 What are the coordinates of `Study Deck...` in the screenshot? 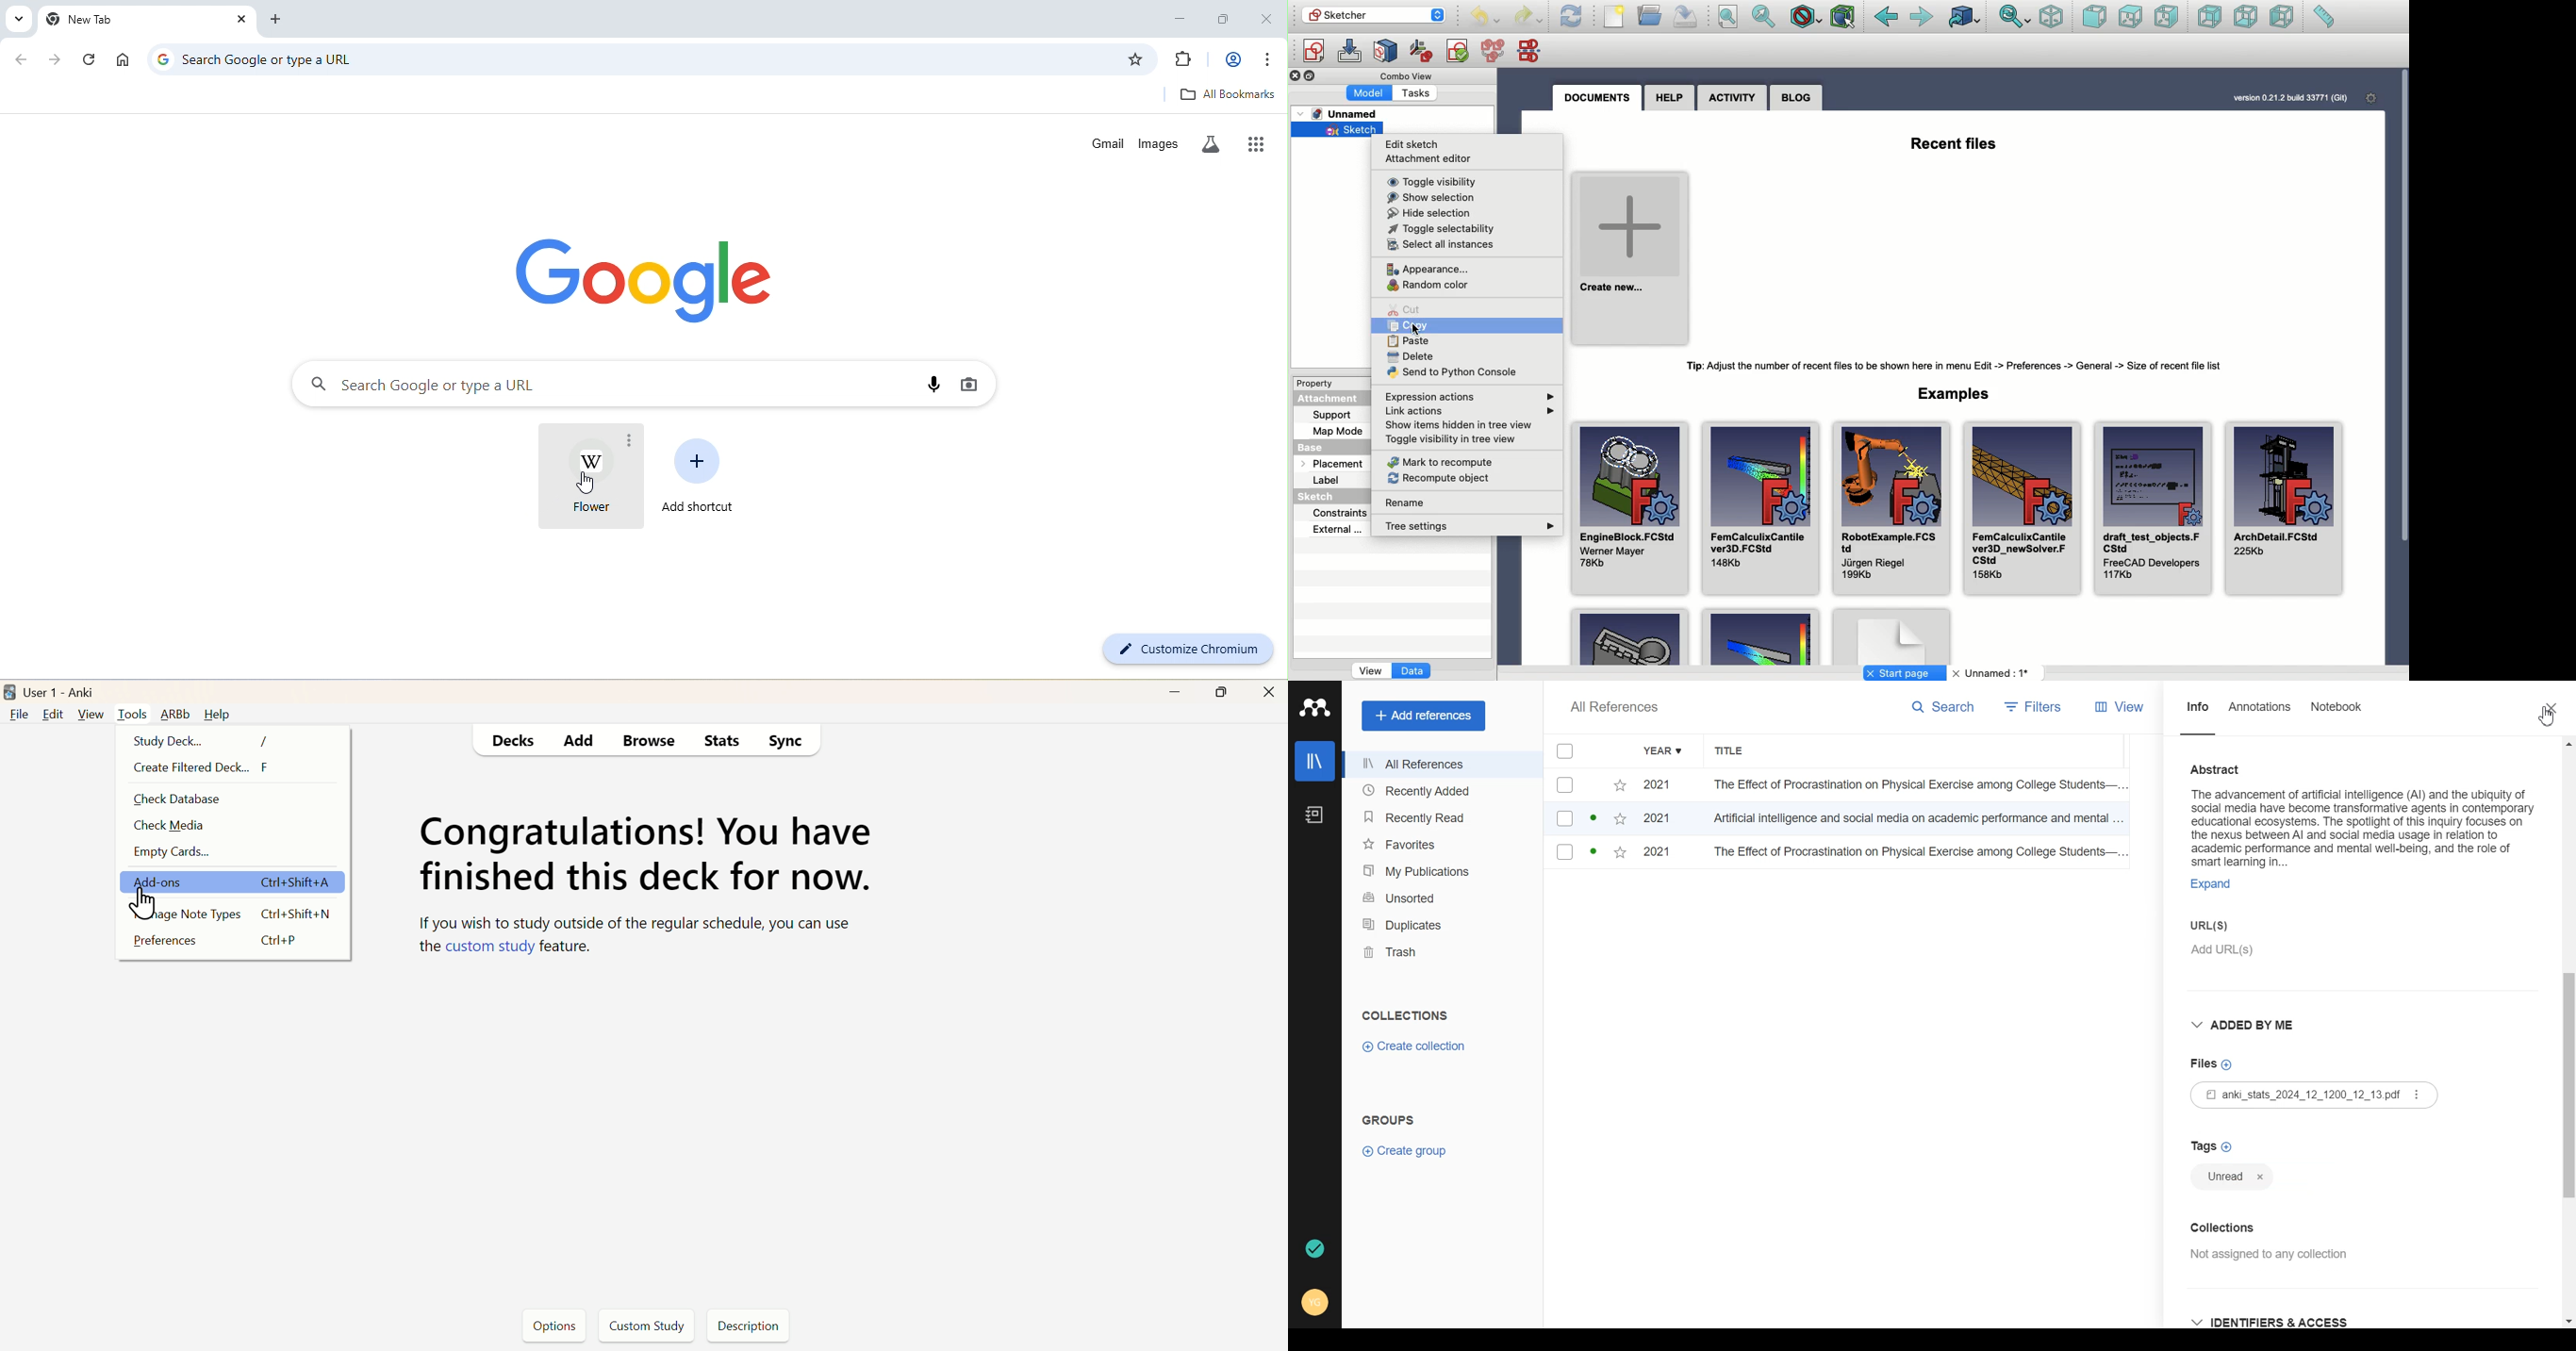 It's located at (203, 740).